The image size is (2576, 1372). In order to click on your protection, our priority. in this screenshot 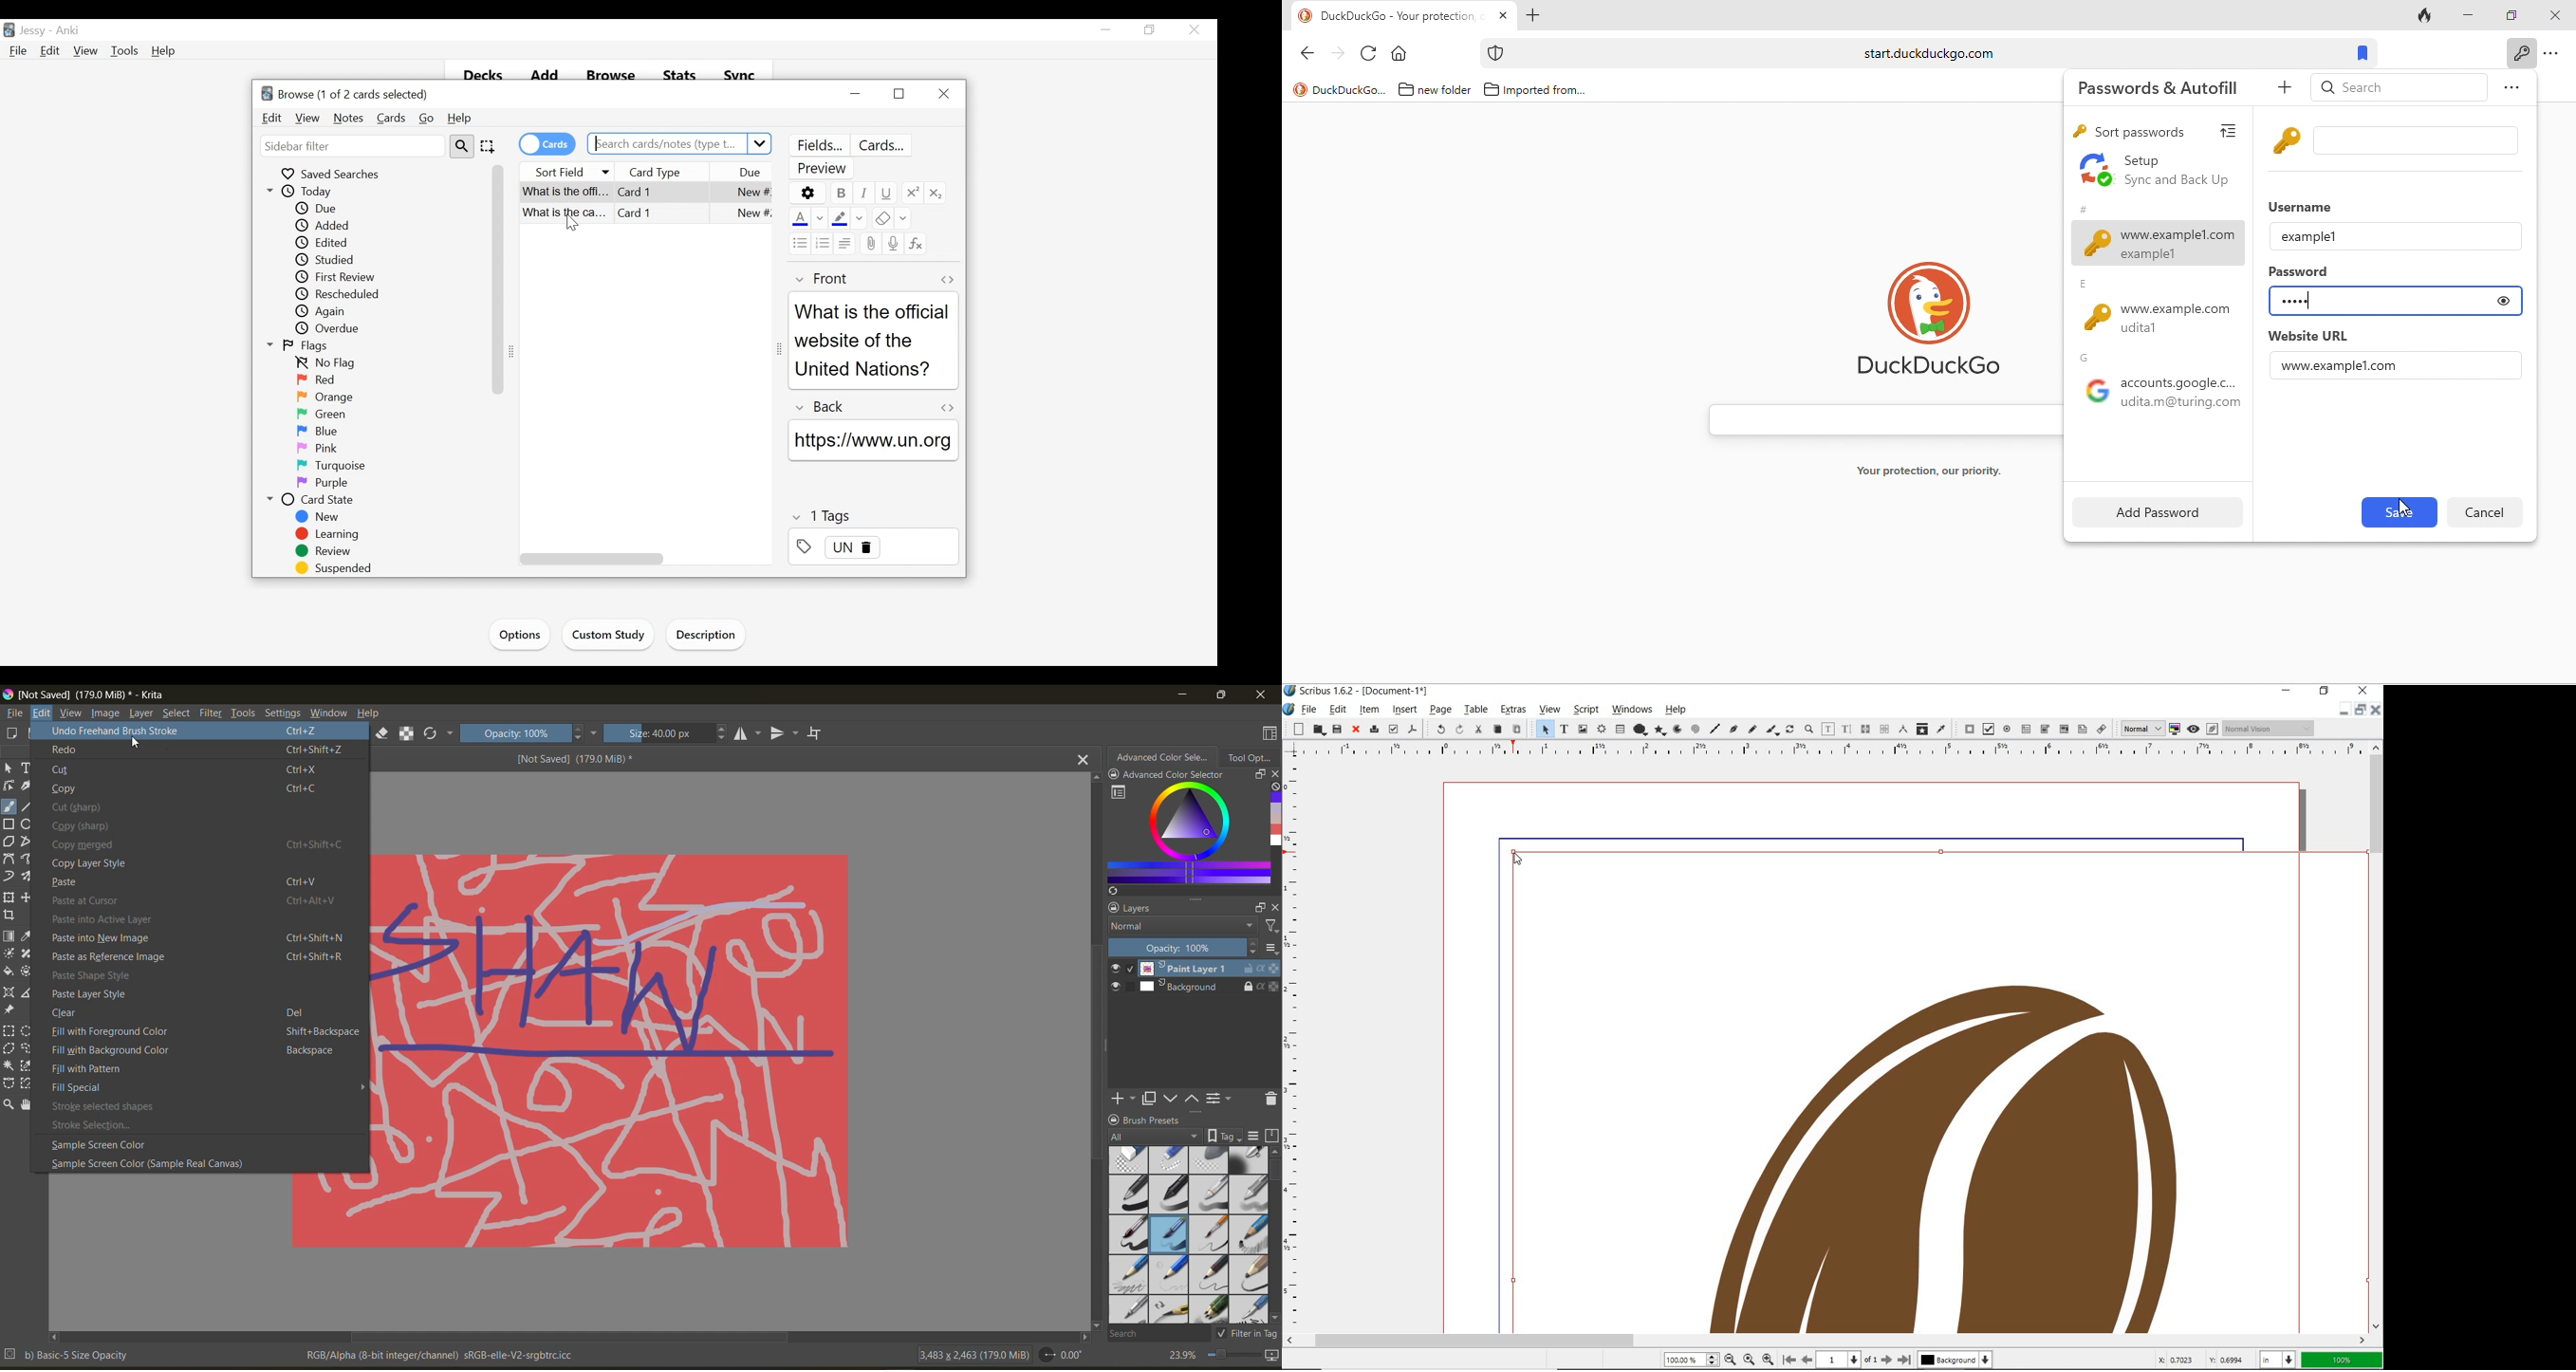, I will do `click(1930, 472)`.